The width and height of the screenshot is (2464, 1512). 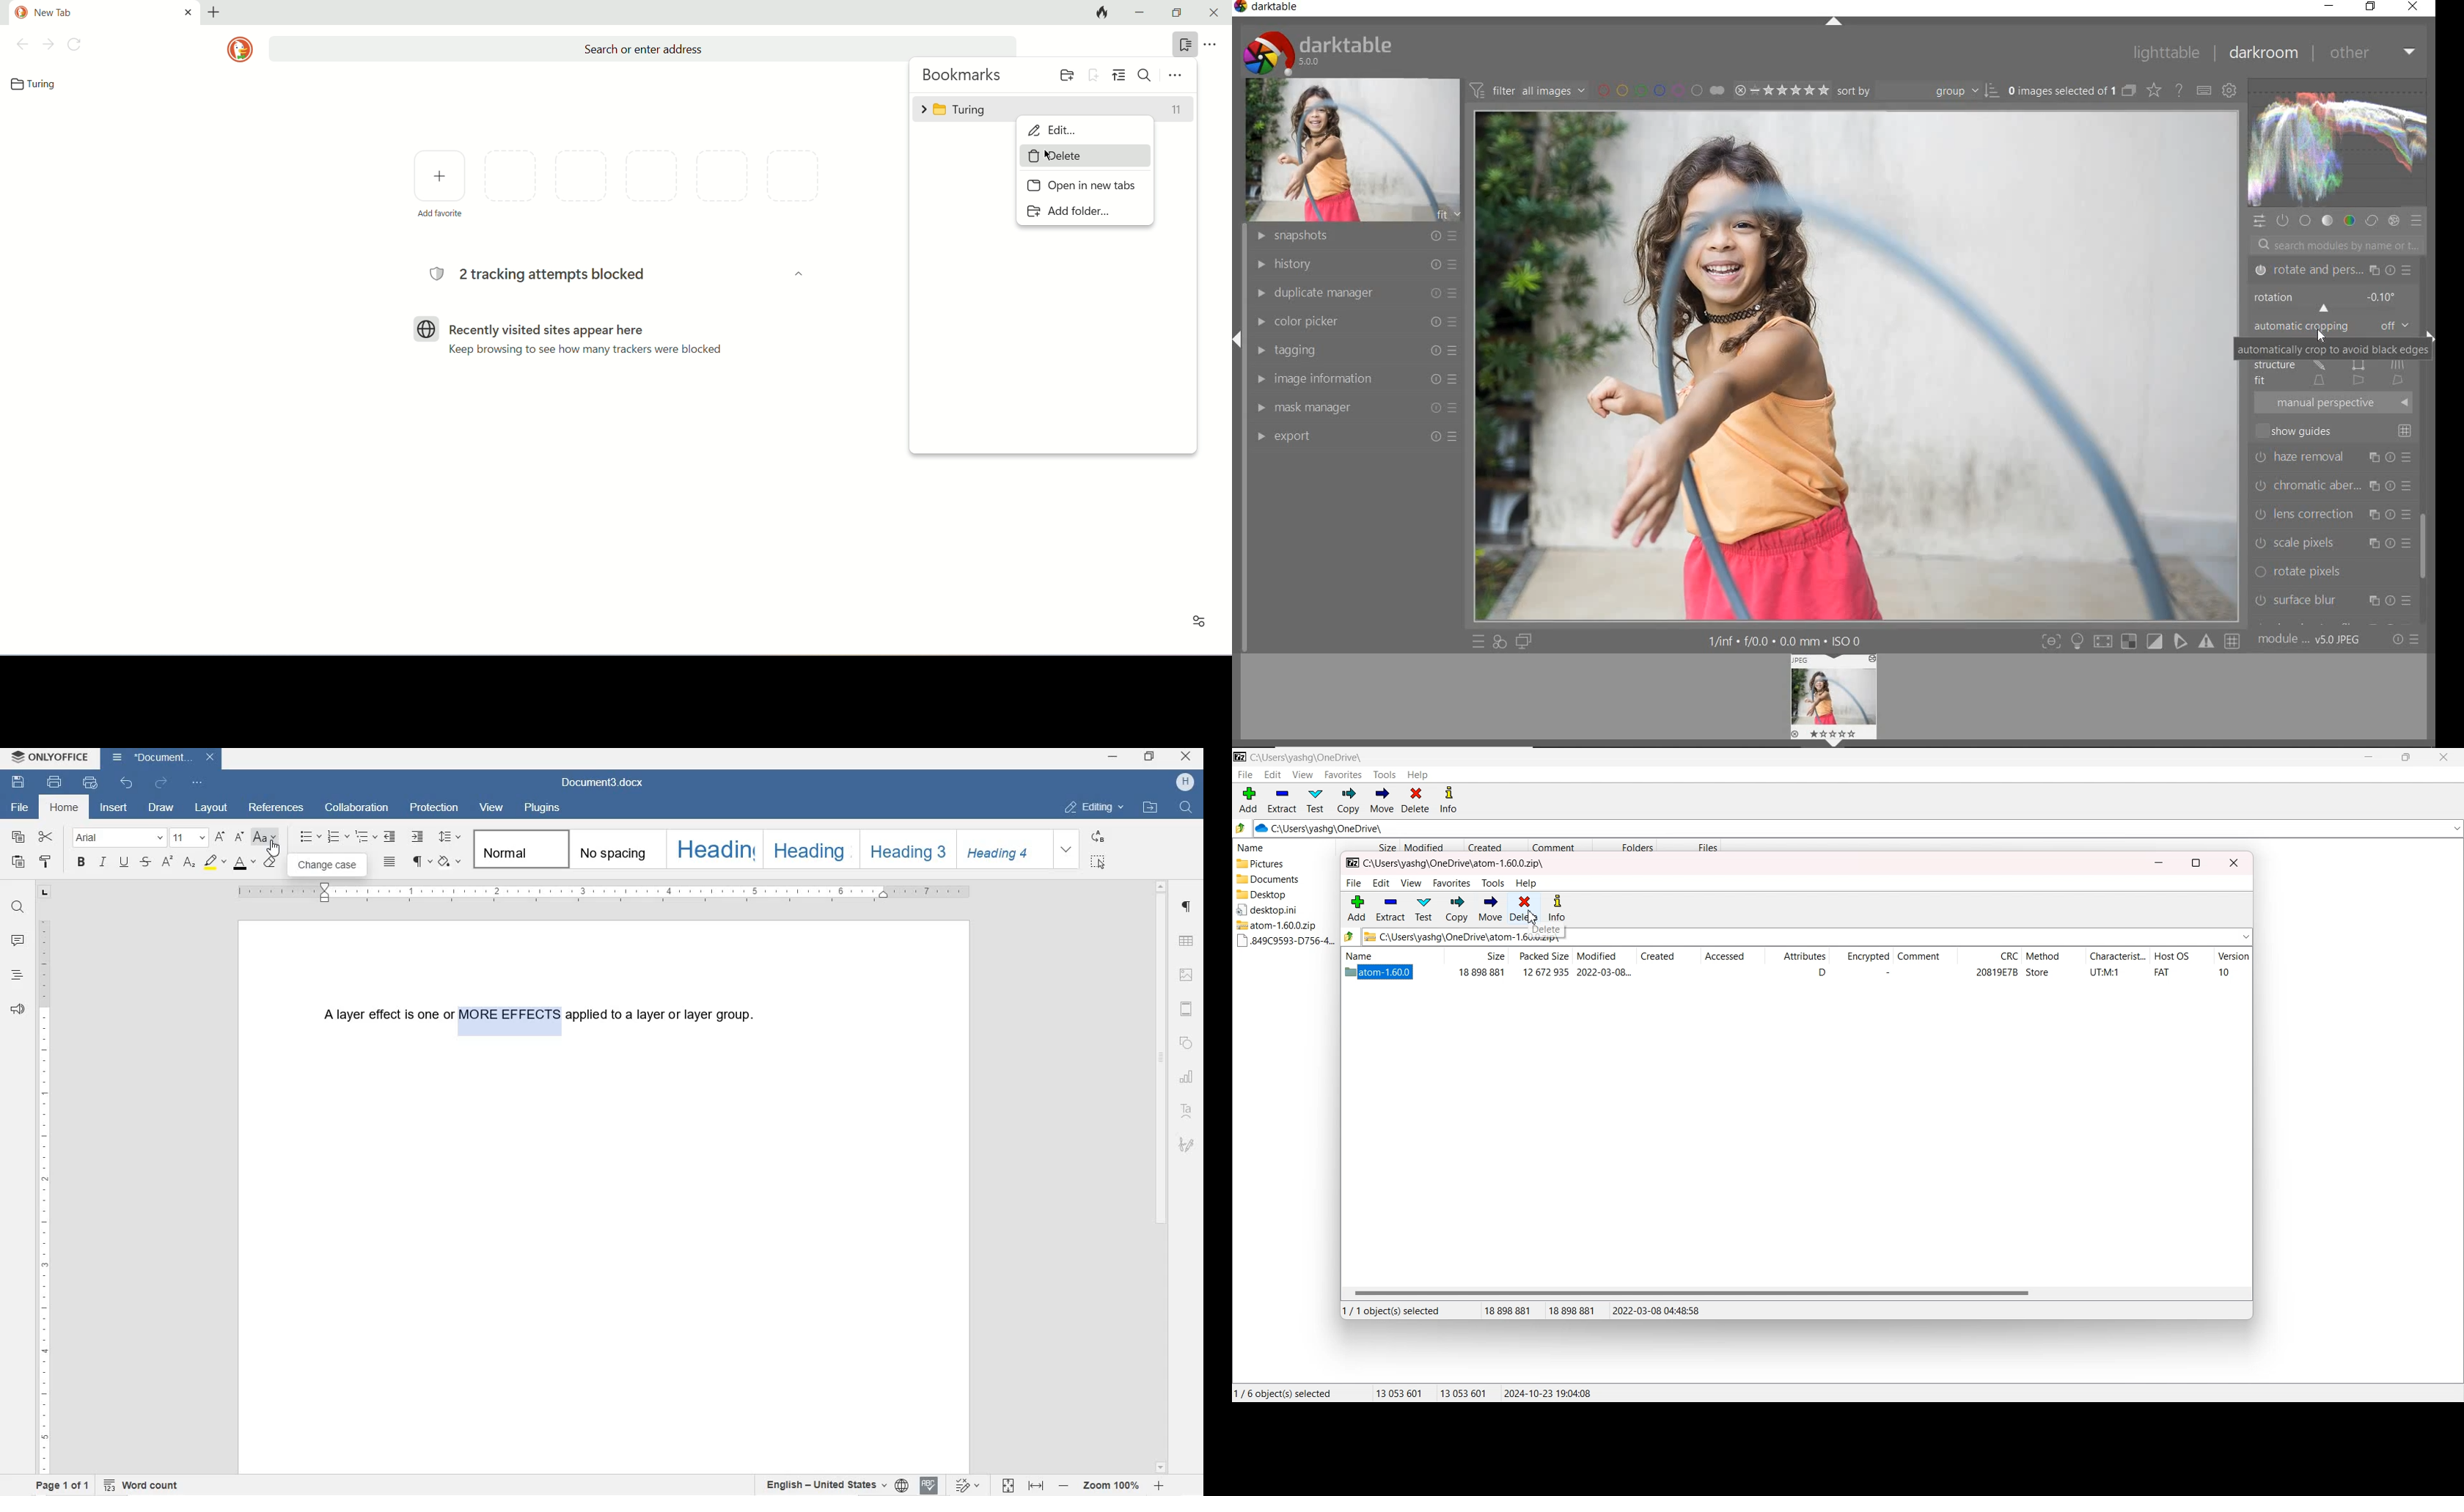 I want to click on selected image range rating, so click(x=1779, y=90).